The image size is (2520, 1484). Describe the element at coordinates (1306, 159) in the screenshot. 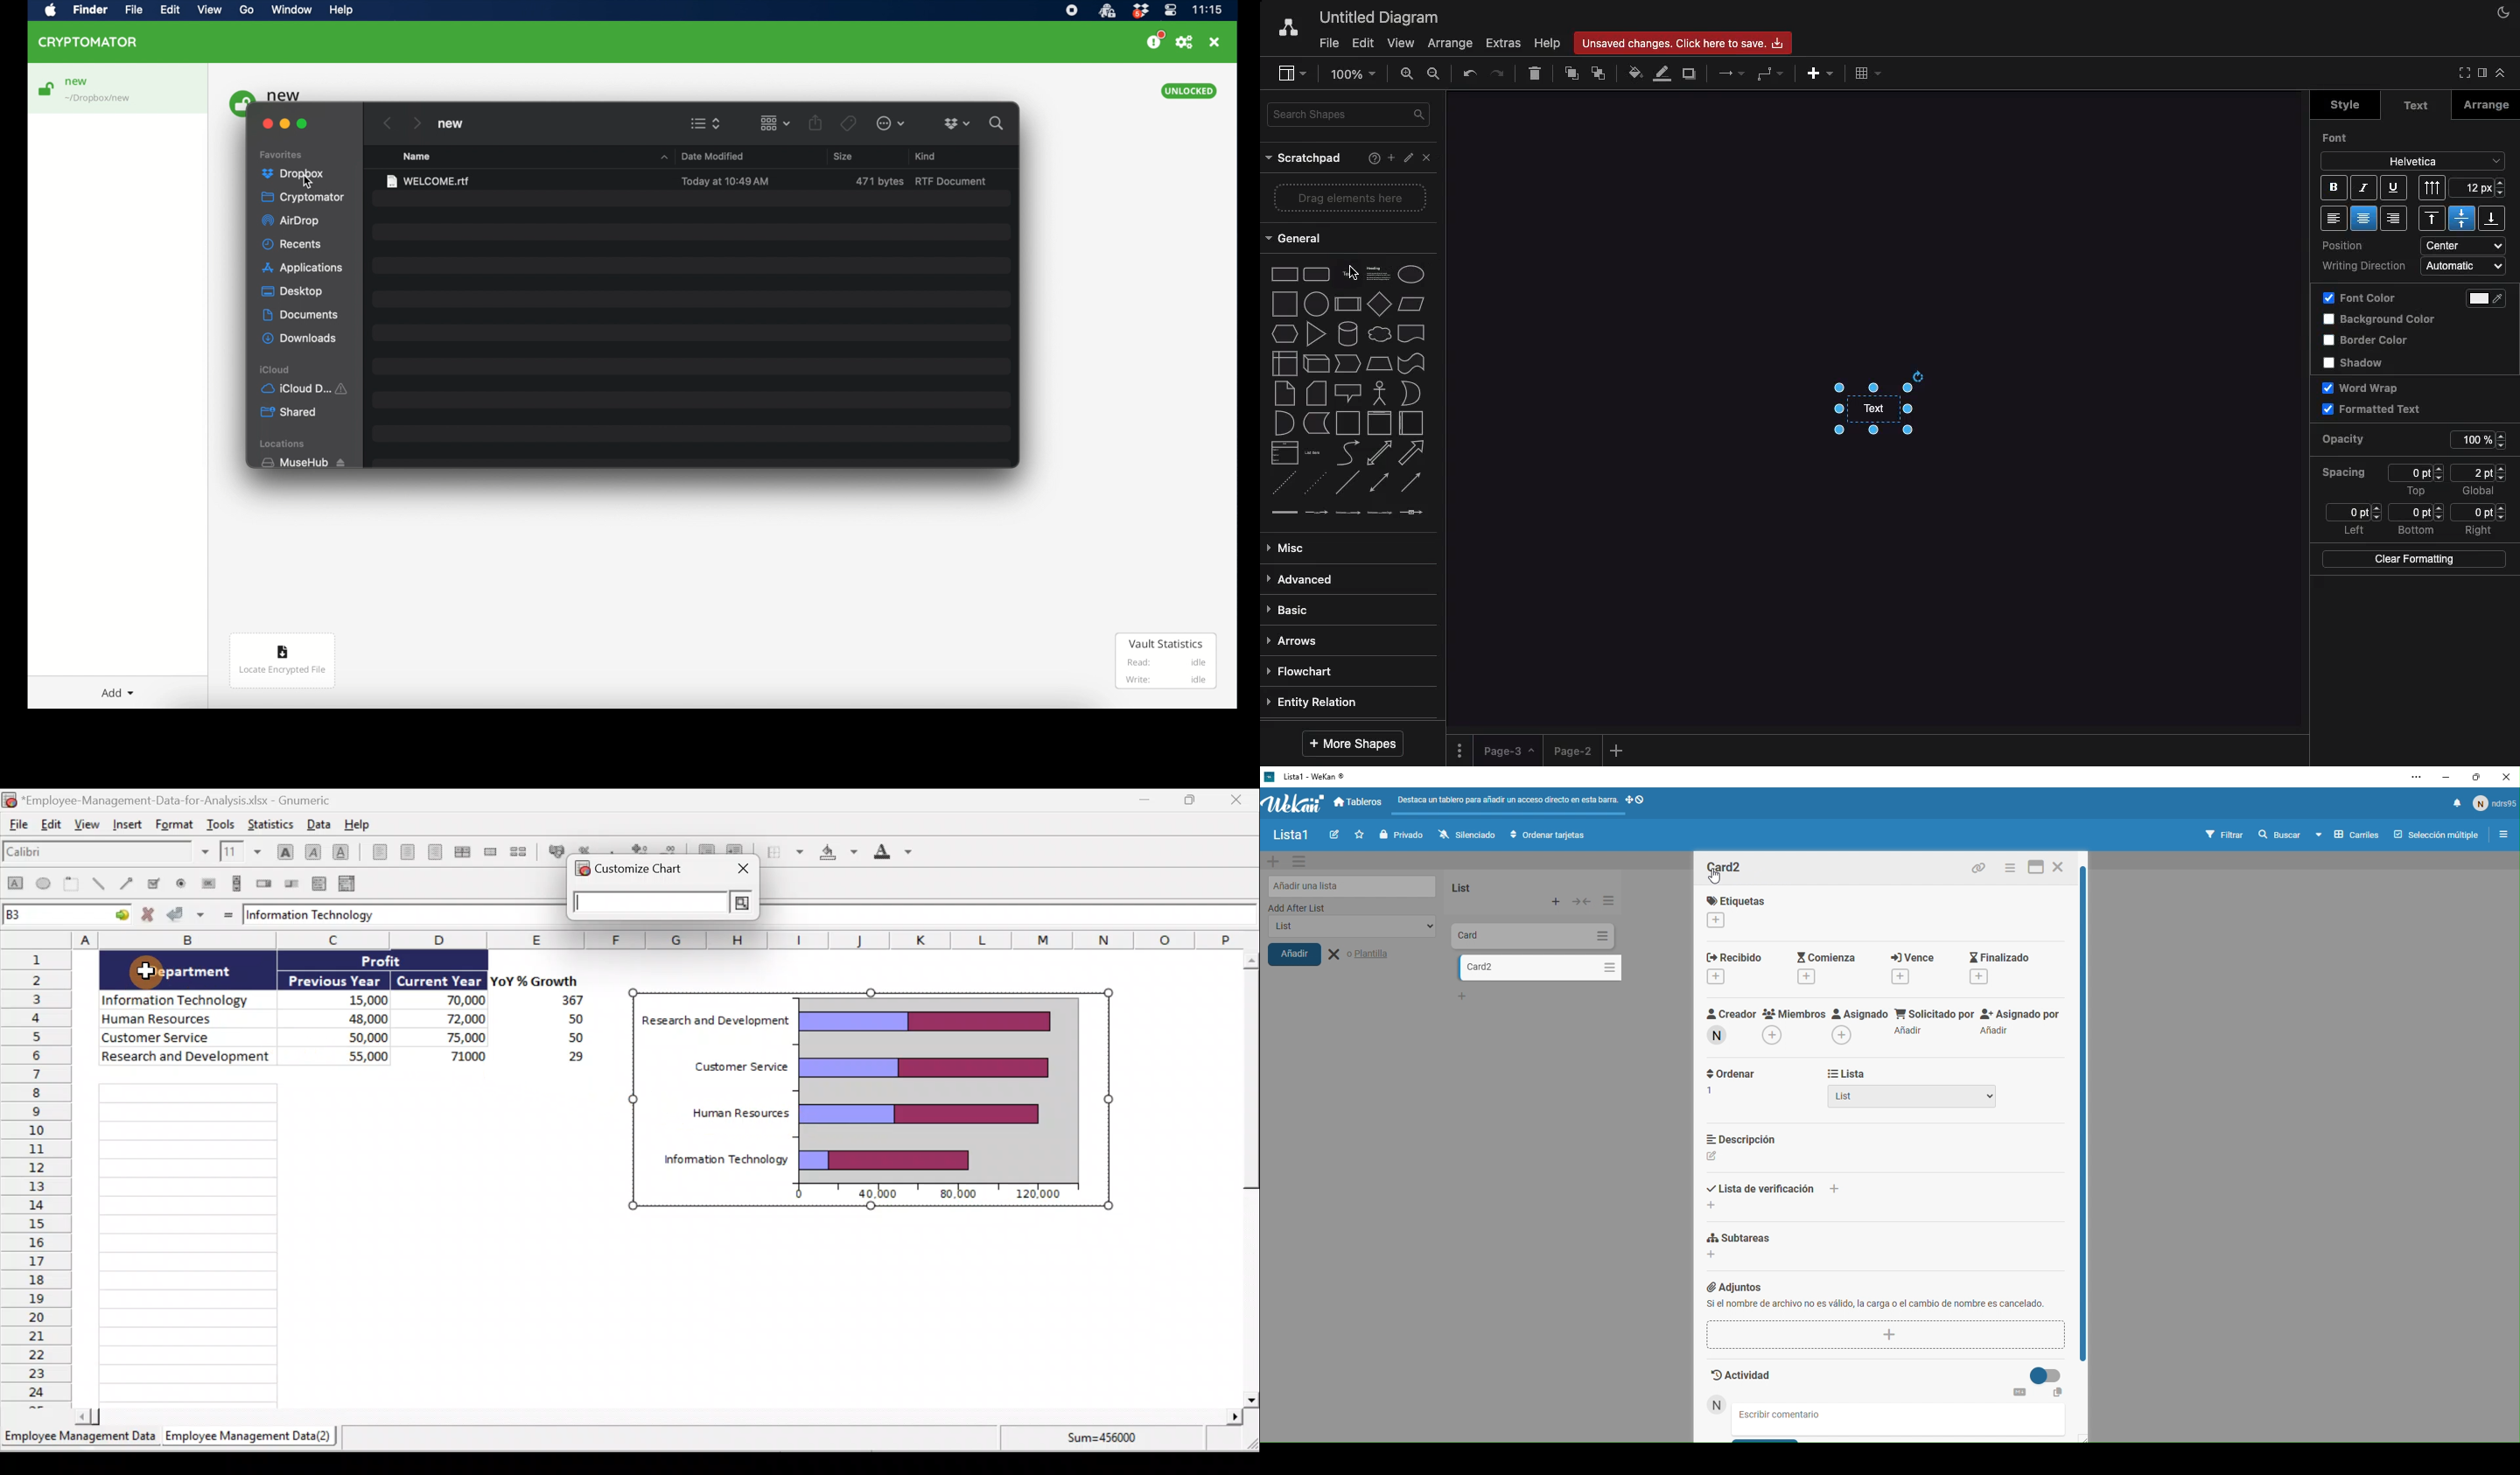

I see `Scratchpad` at that location.